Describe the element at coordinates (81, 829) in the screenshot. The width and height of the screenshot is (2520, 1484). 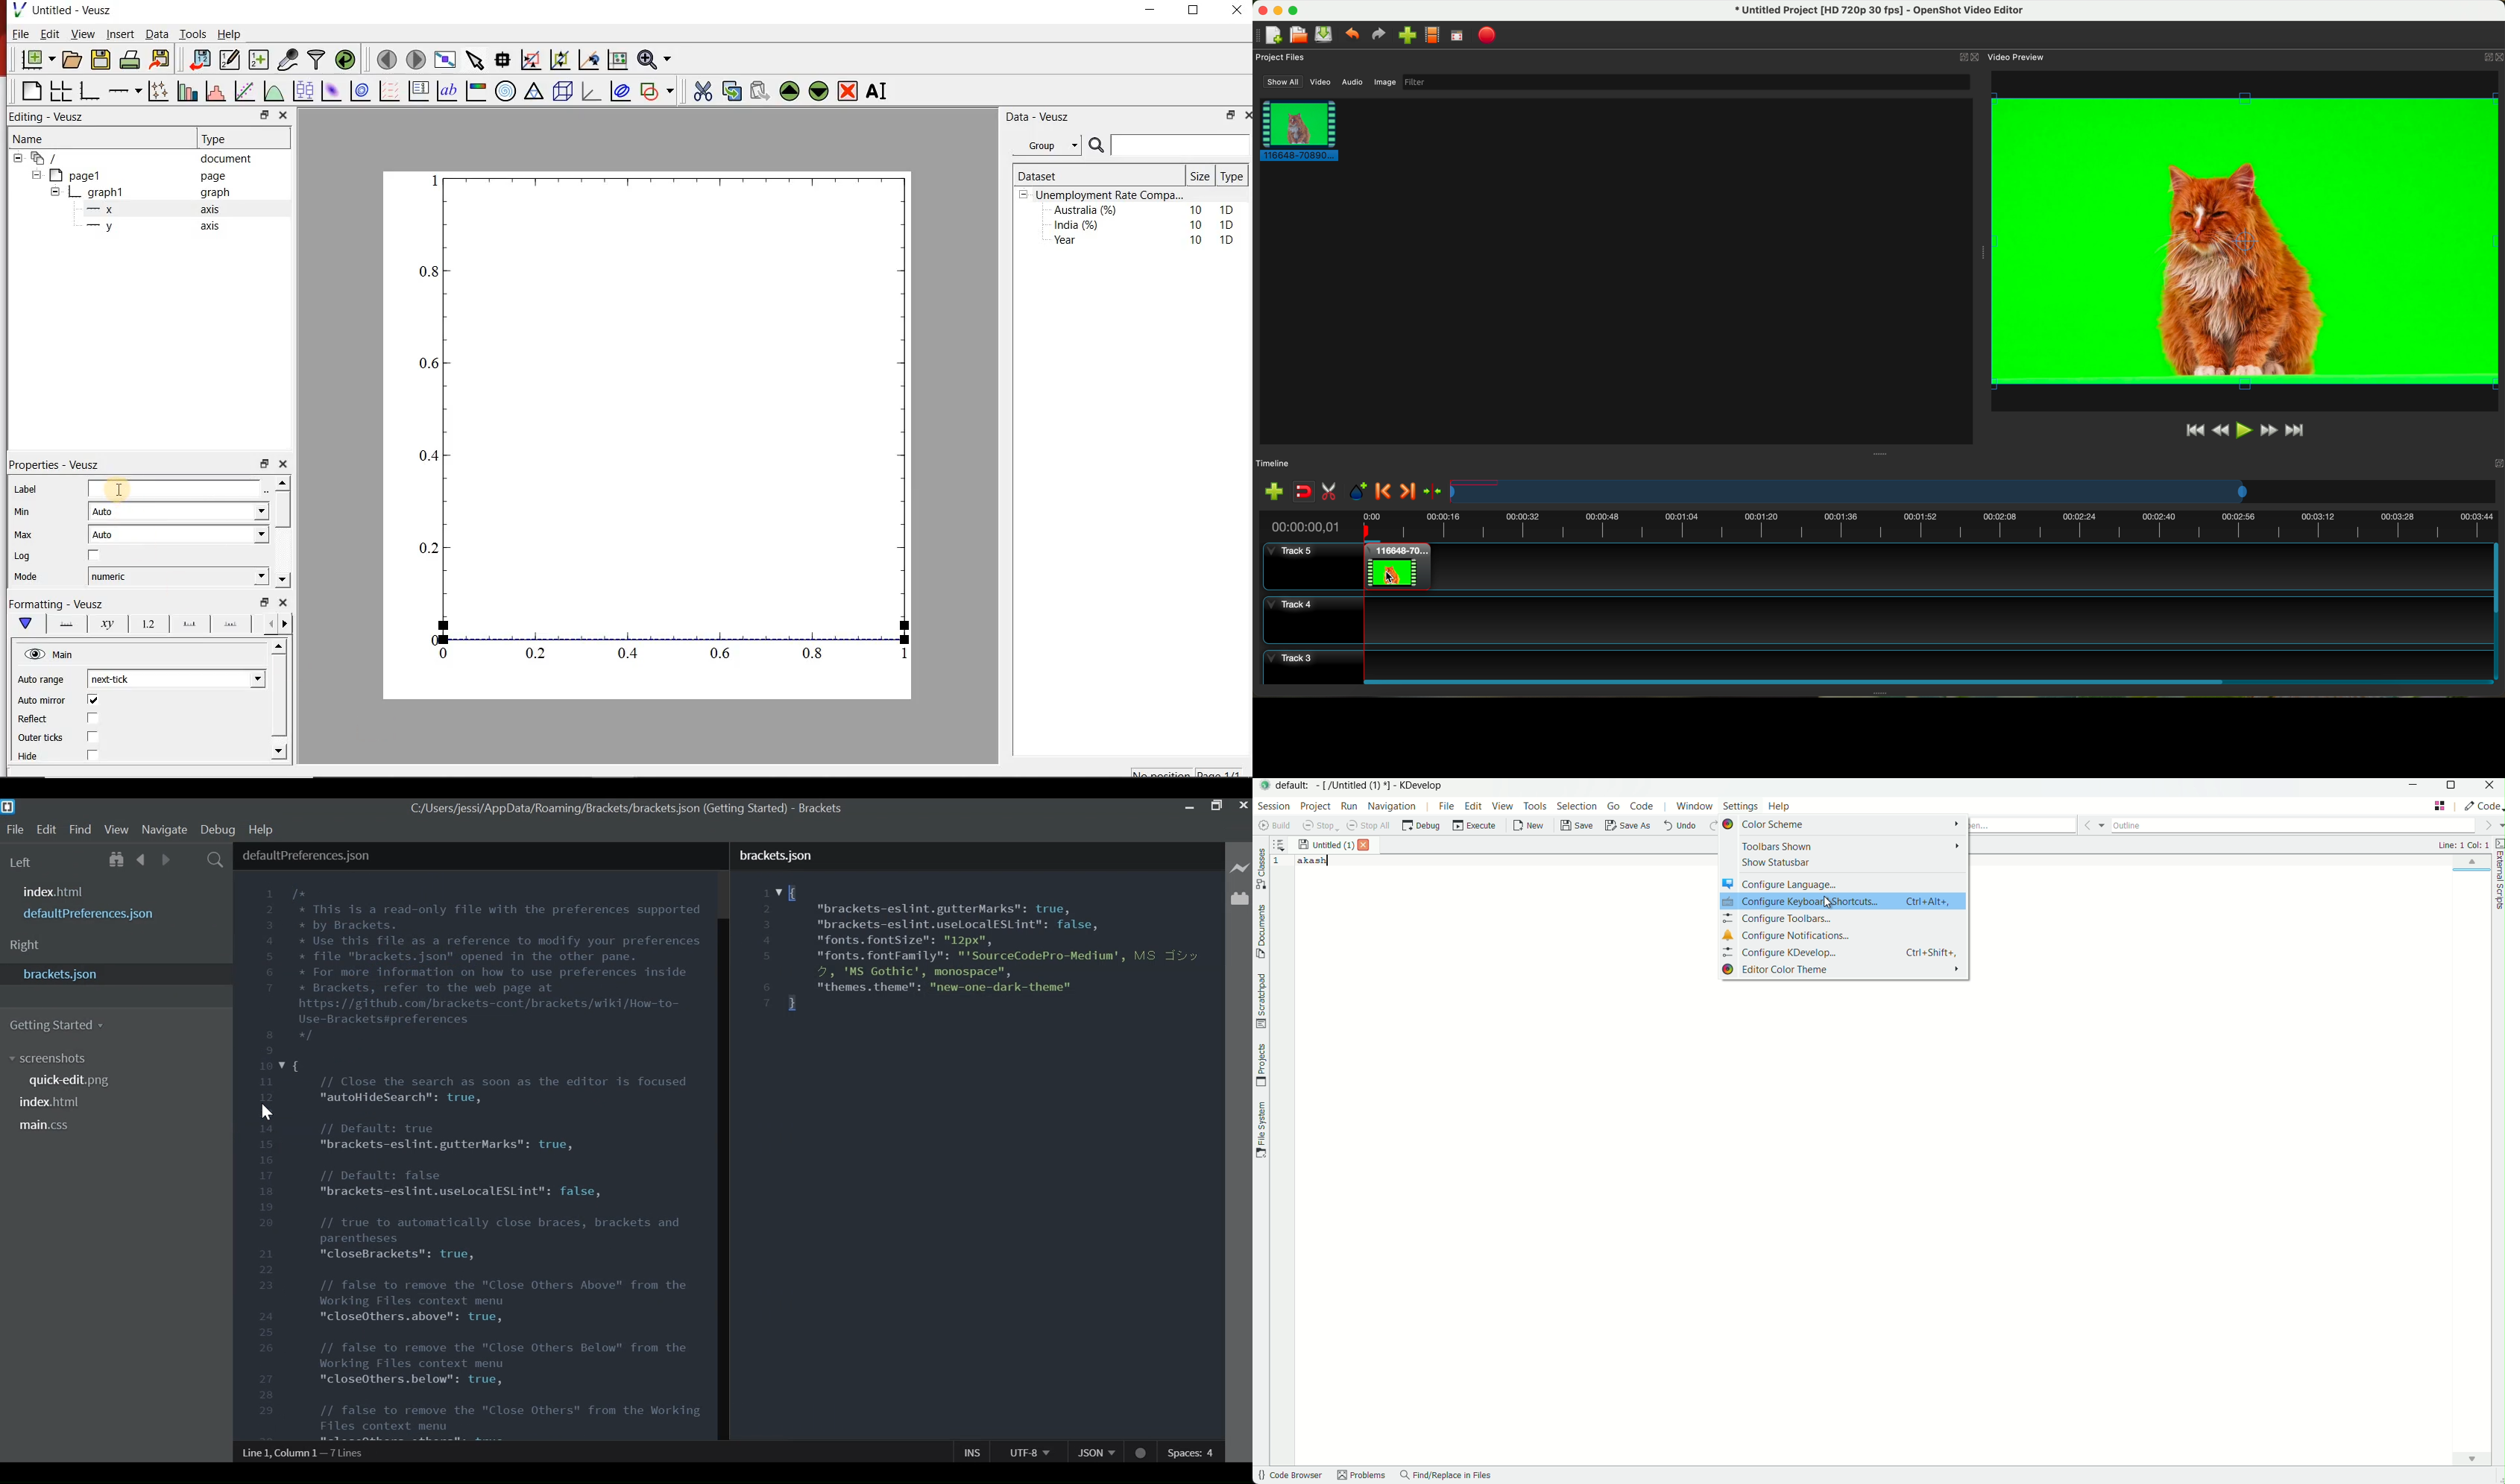
I see `Find` at that location.